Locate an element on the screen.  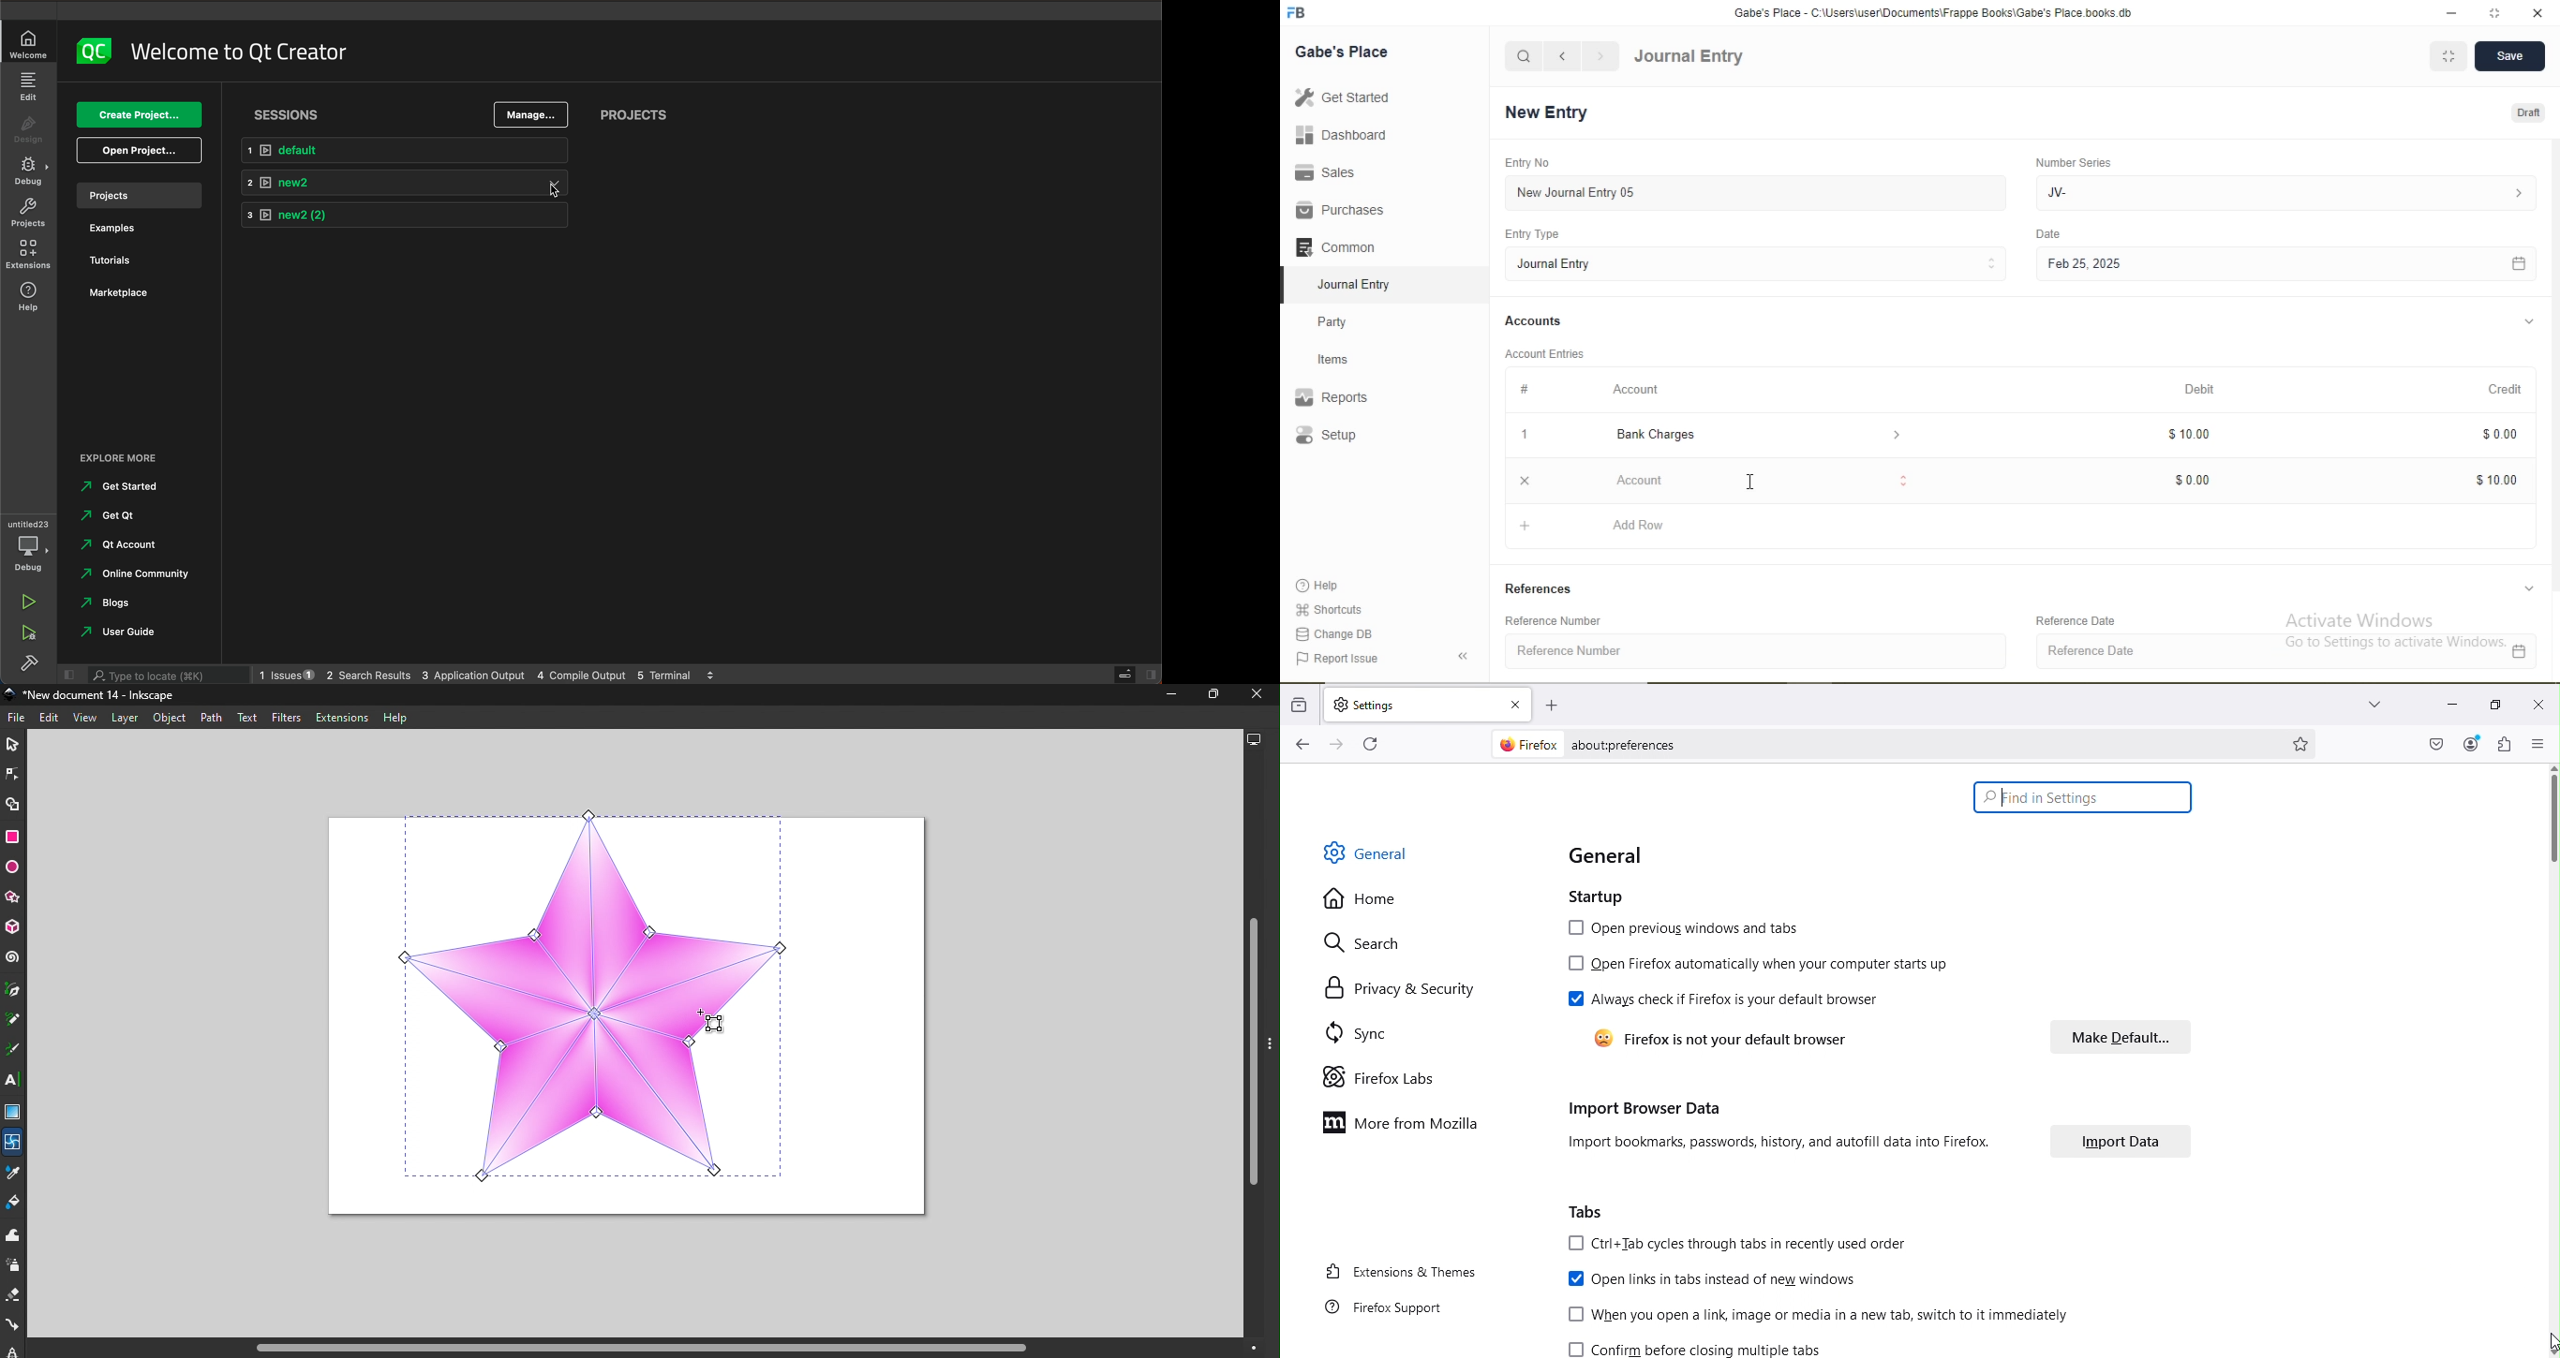
Reference Number is located at coordinates (1561, 621).